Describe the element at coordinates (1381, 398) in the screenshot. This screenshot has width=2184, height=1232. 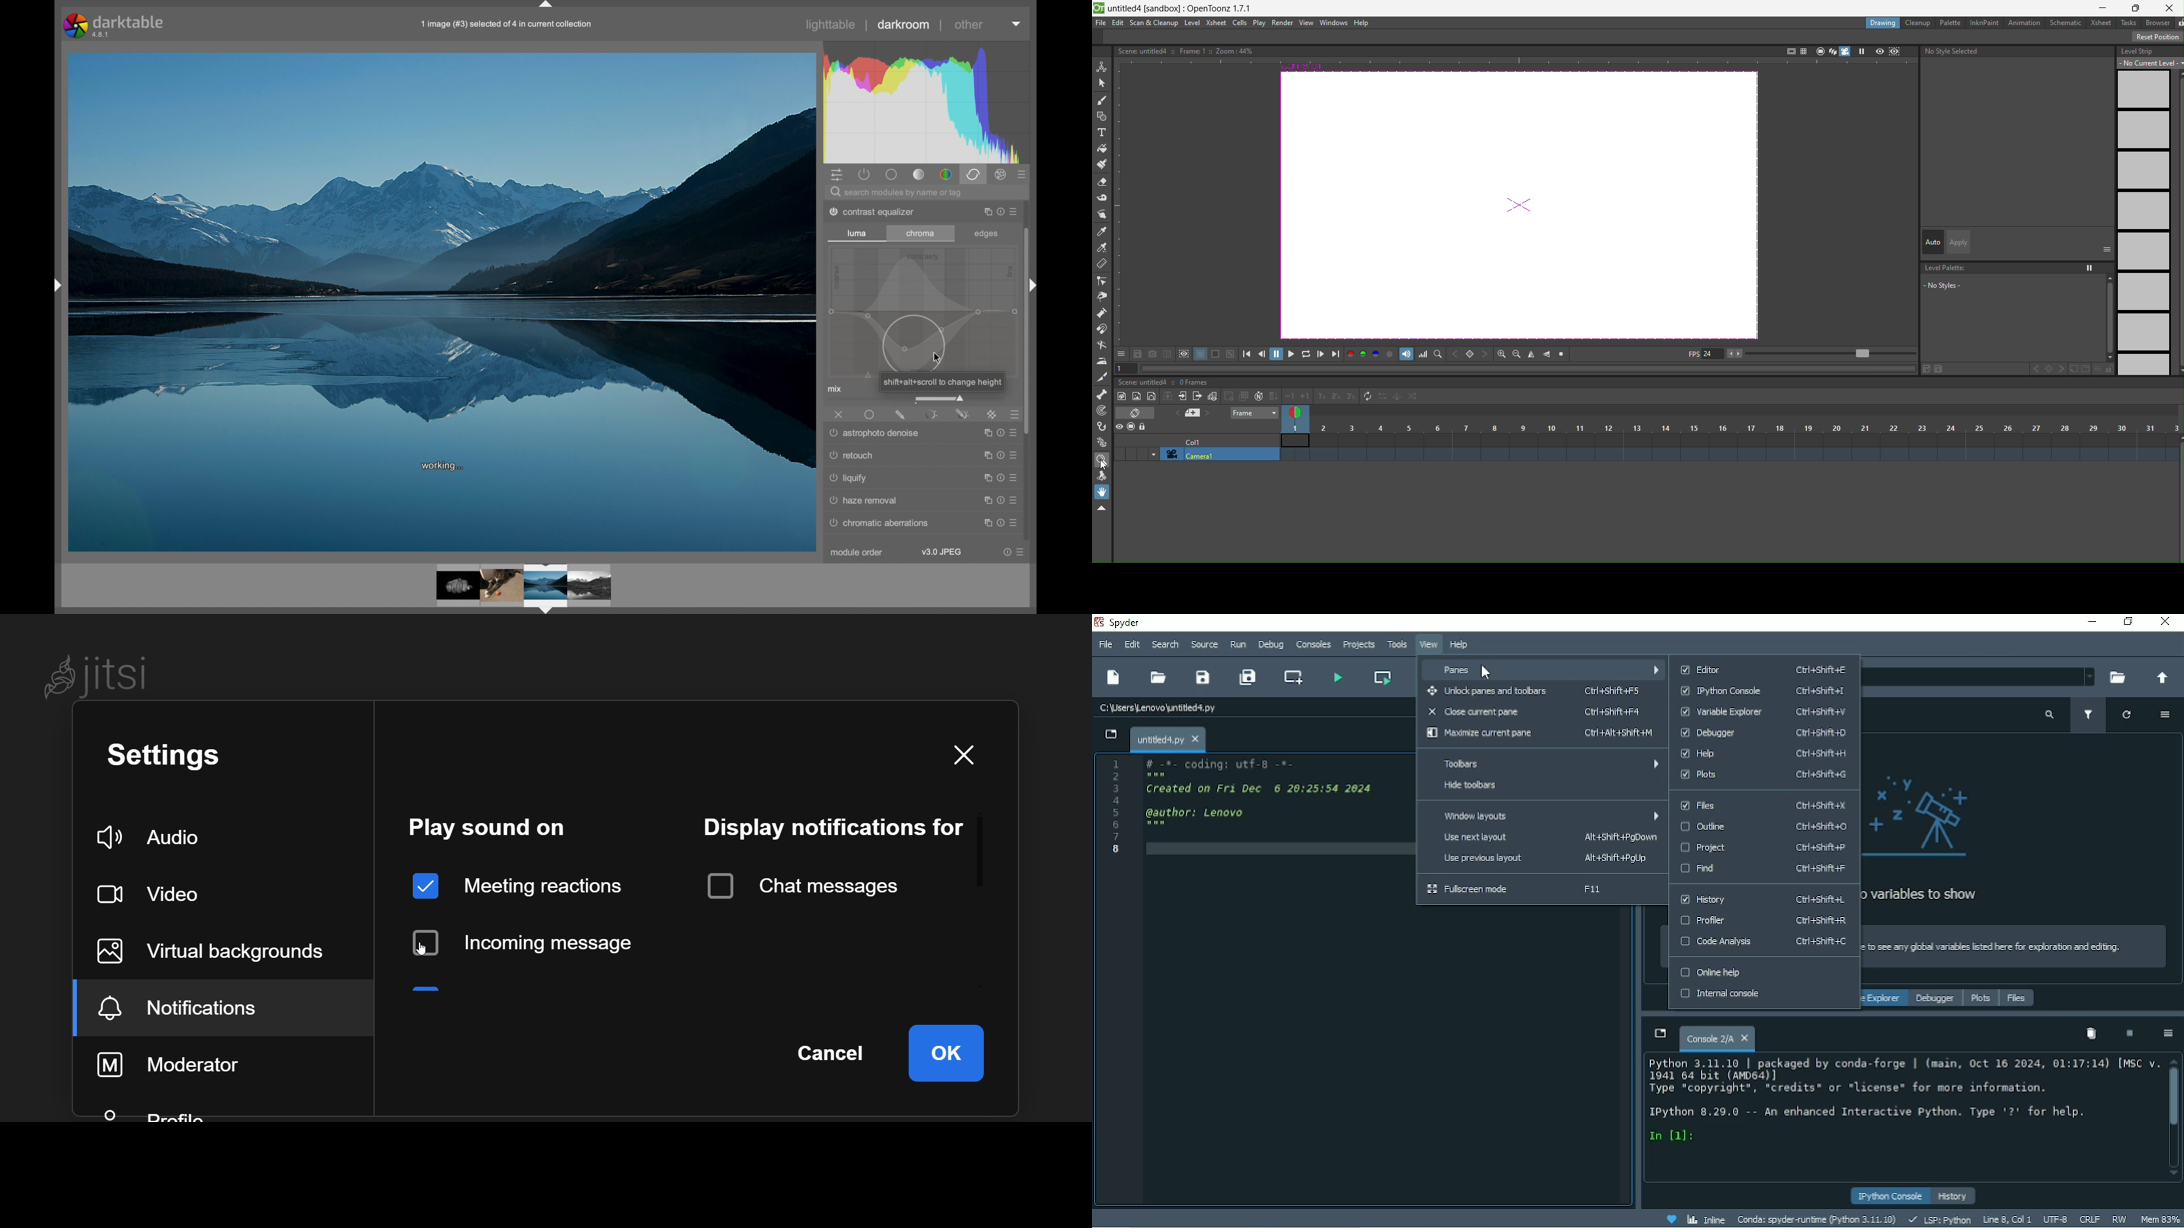
I see `` at that location.